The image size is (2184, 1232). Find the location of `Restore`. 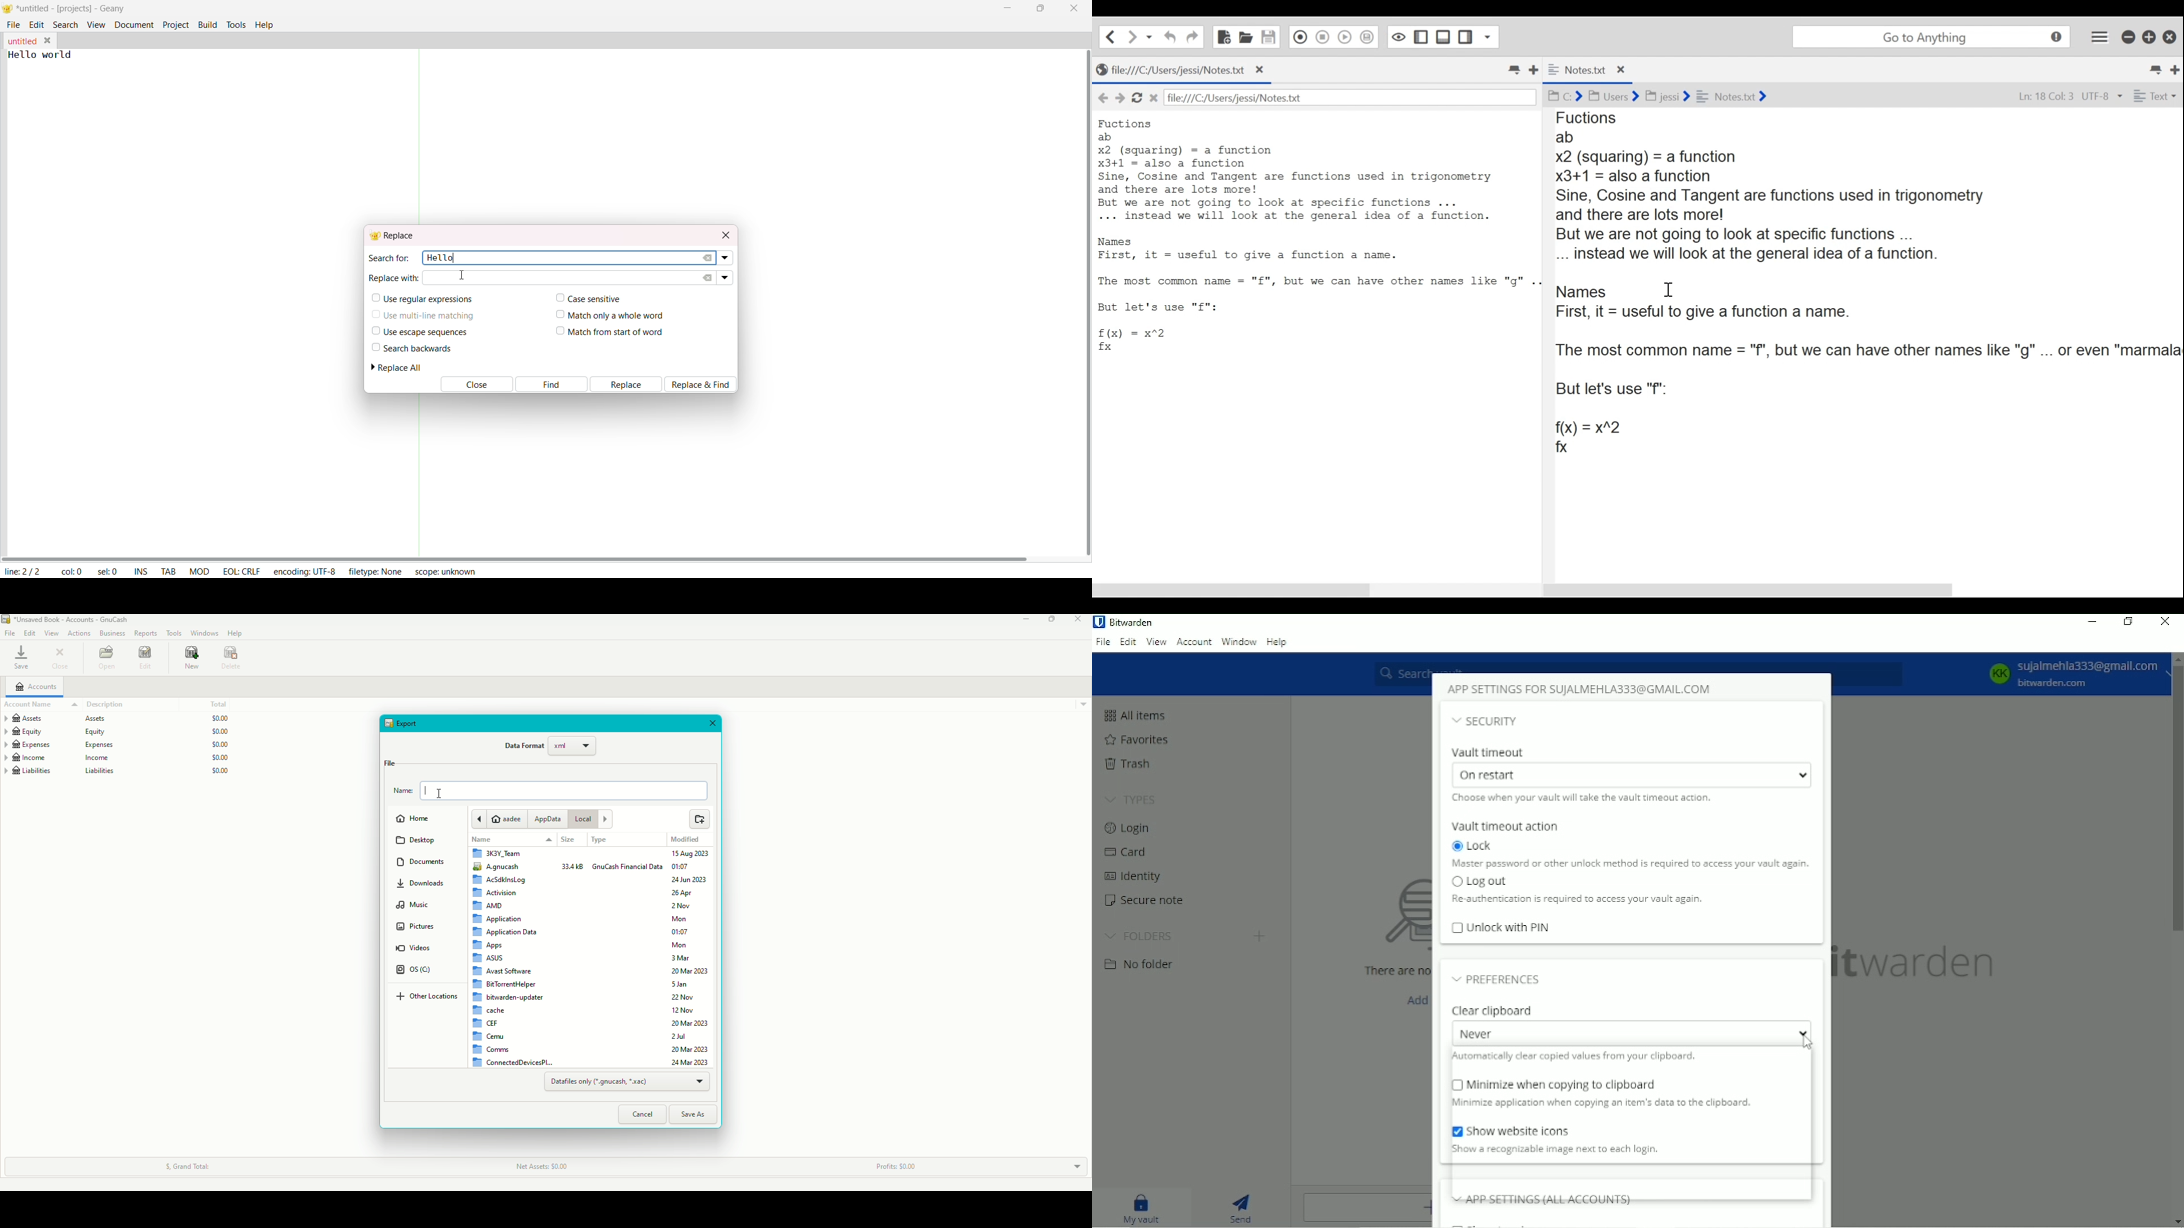

Restore is located at coordinates (1051, 620).